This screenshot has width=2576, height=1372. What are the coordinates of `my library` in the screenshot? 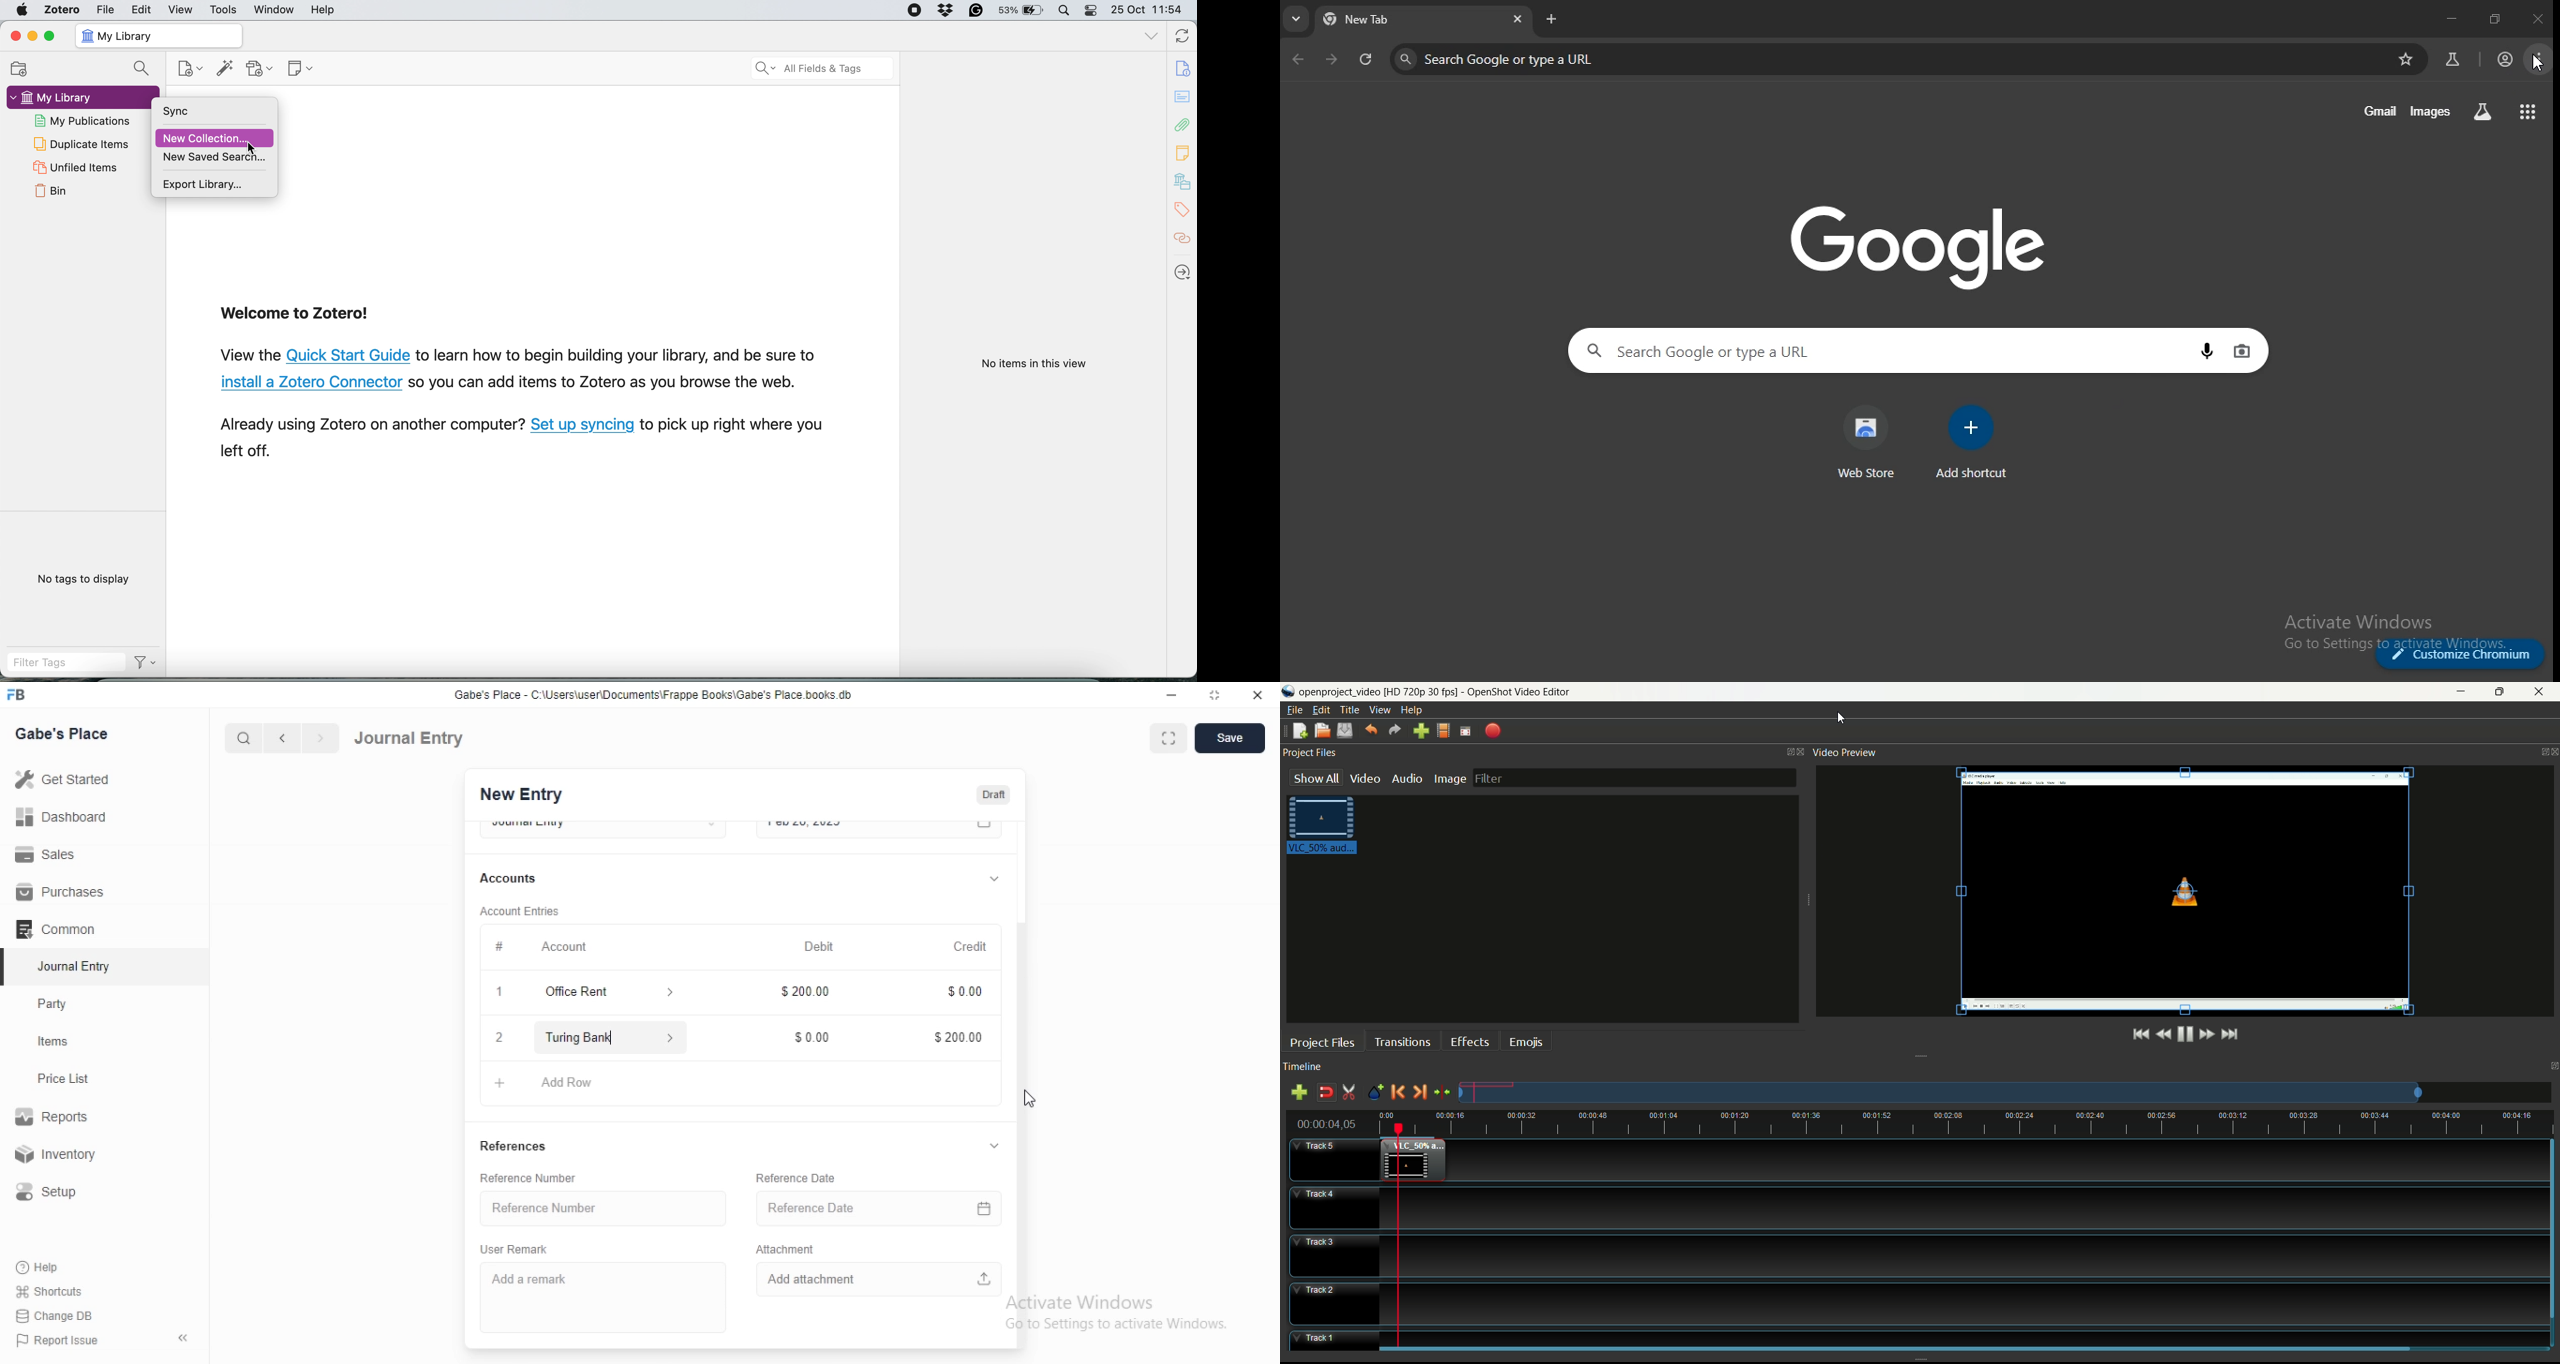 It's located at (160, 36).